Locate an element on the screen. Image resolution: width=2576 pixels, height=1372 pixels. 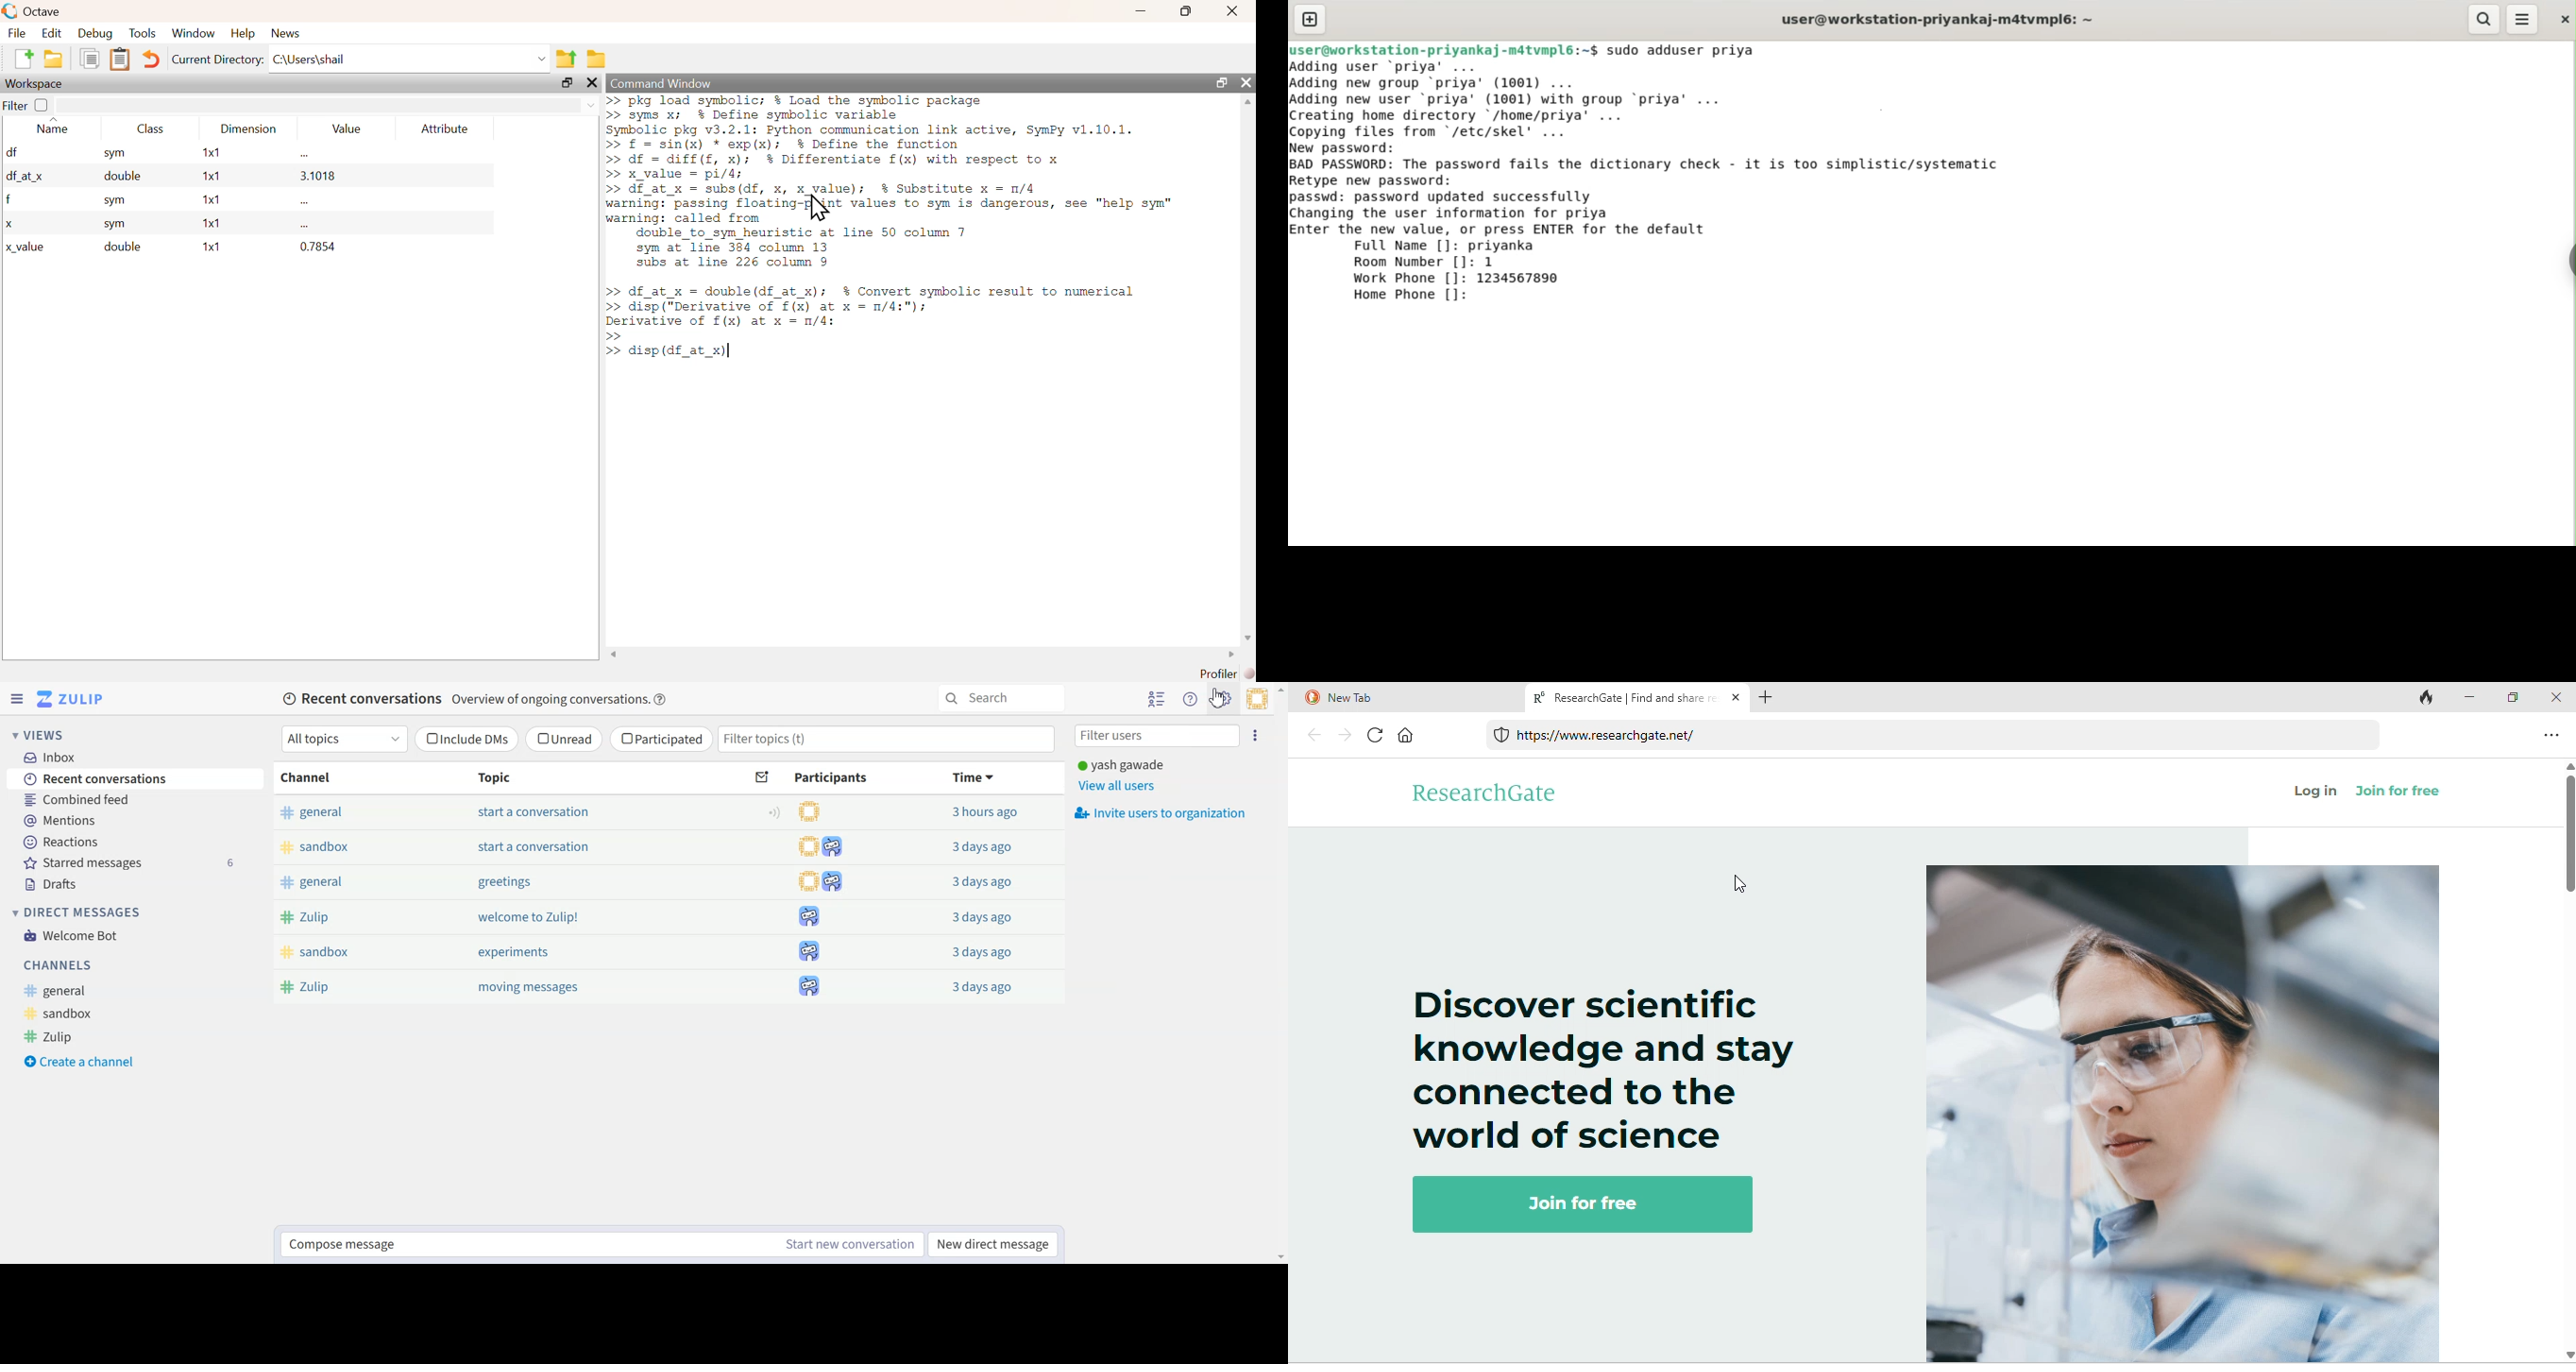
Zulip is located at coordinates (313, 918).